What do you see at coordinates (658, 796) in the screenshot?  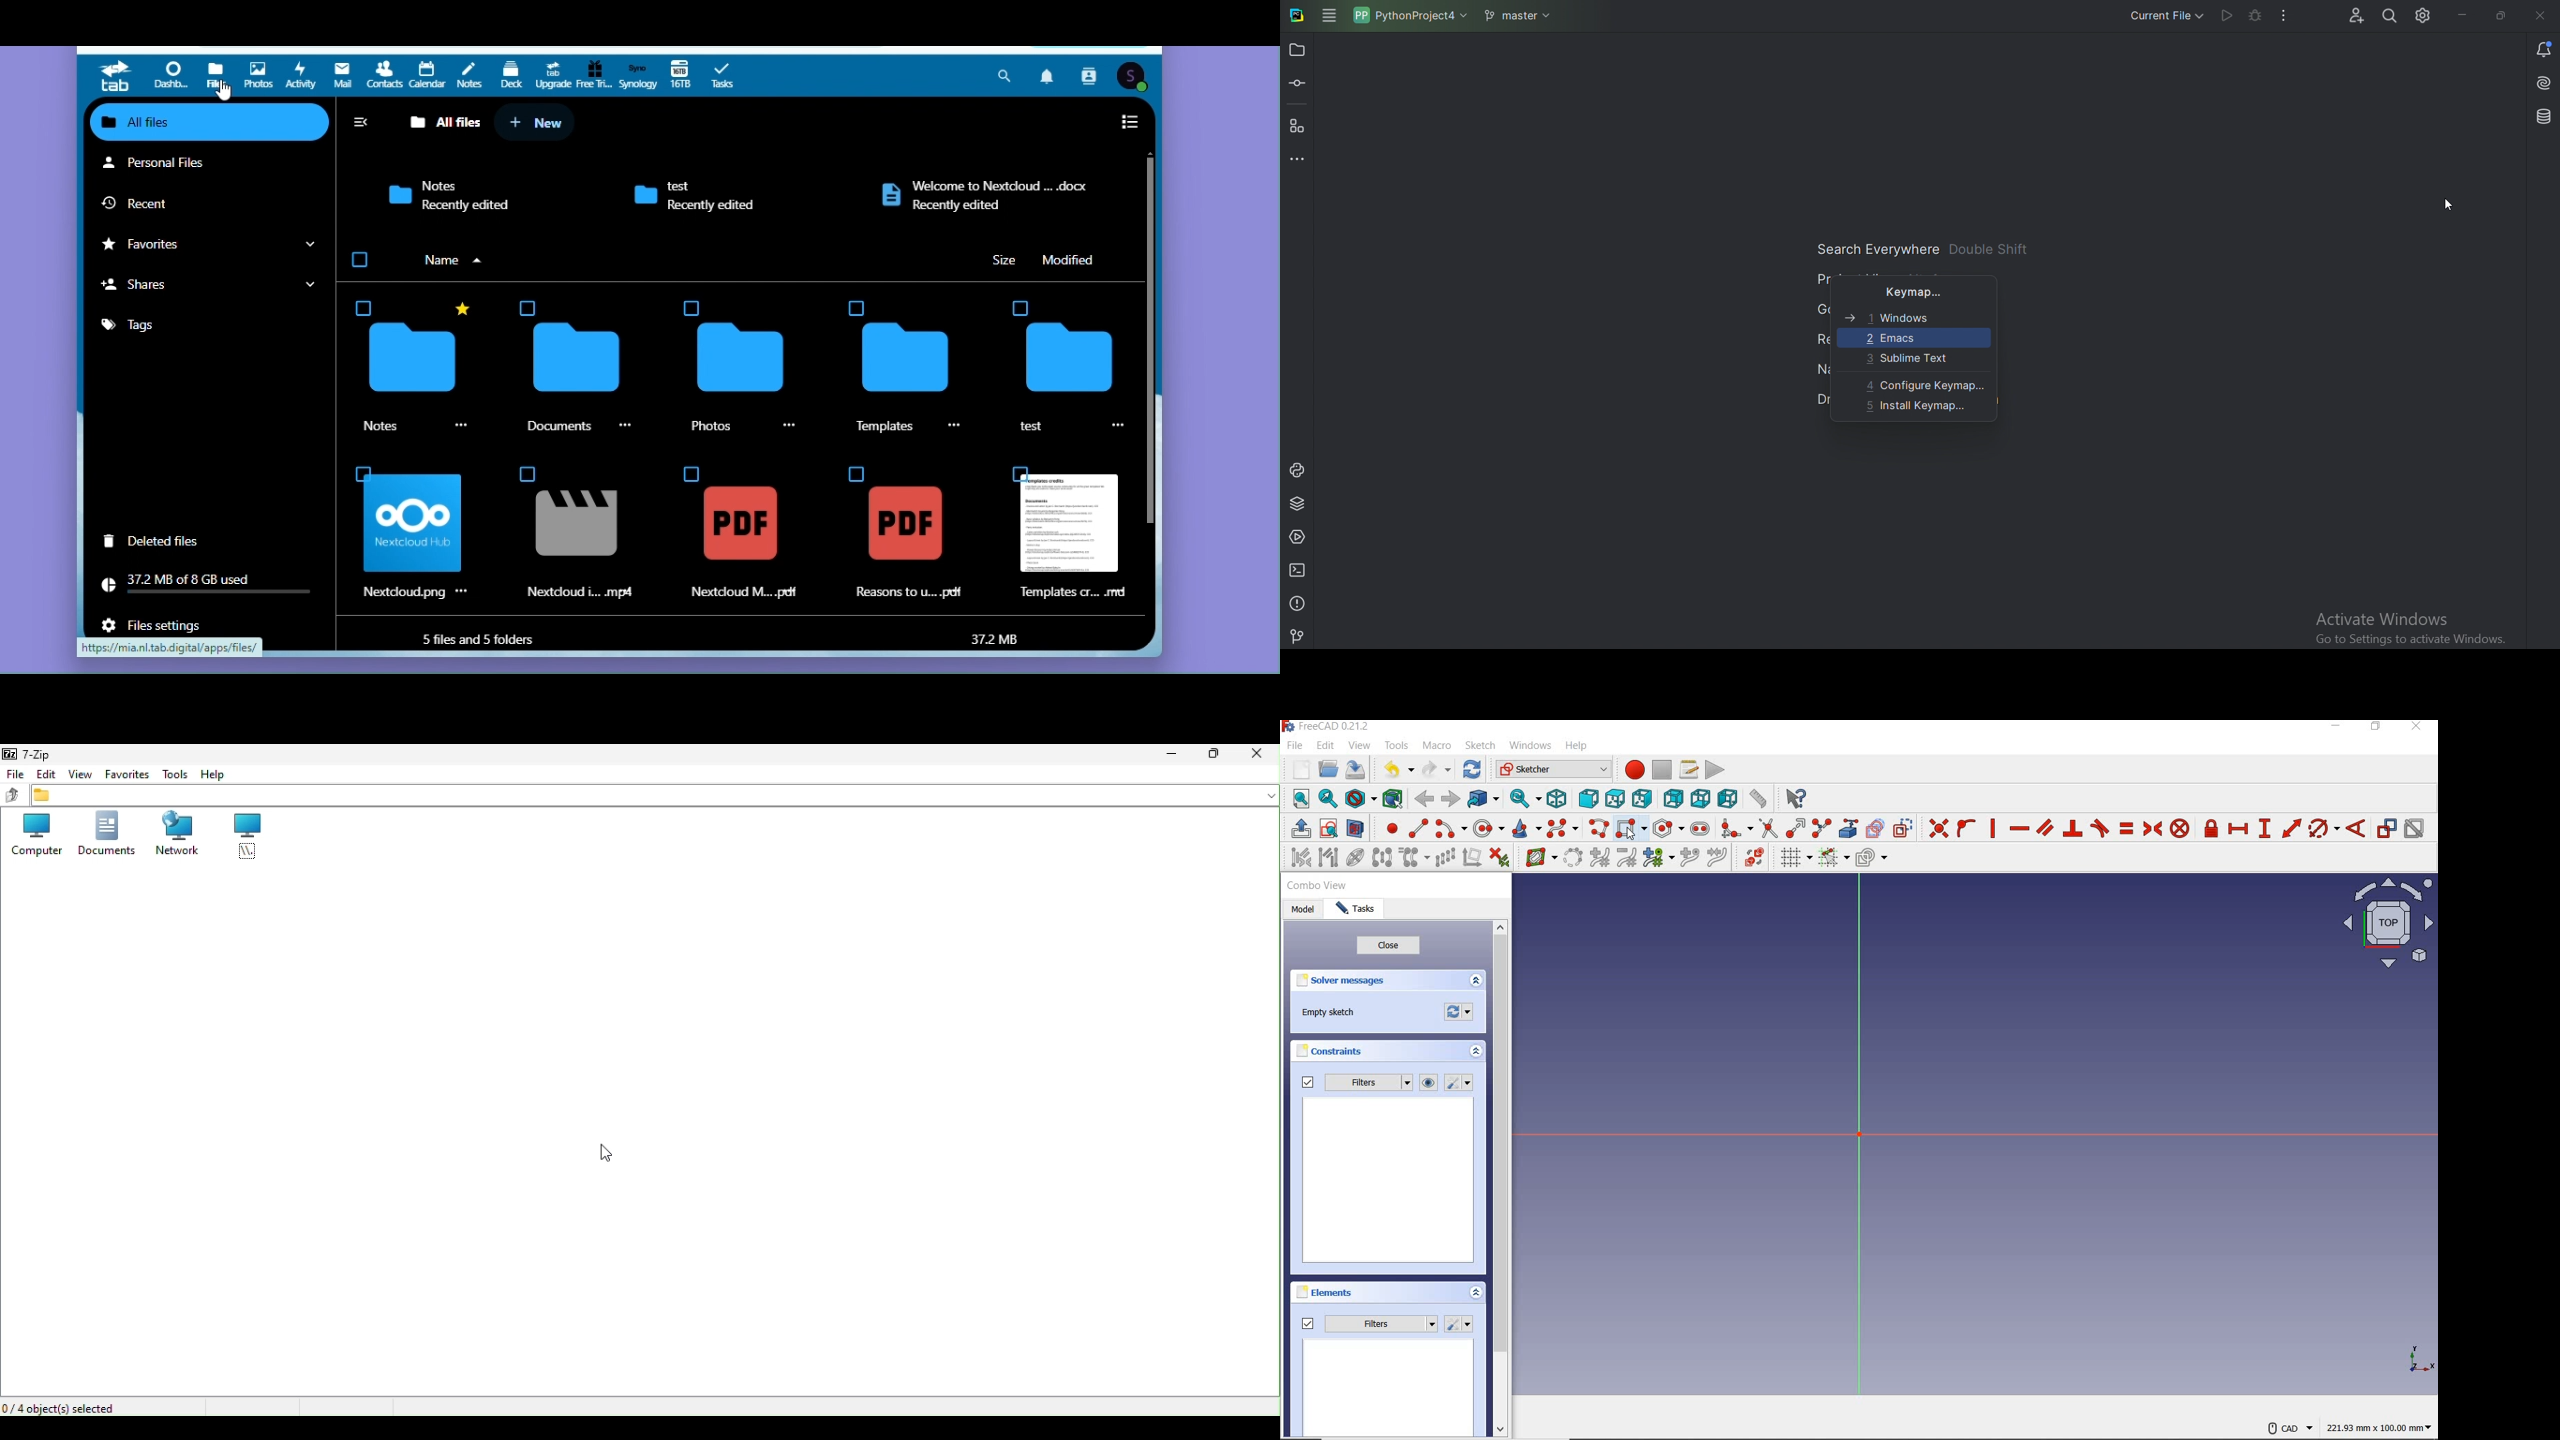 I see `File address bar` at bounding box center [658, 796].